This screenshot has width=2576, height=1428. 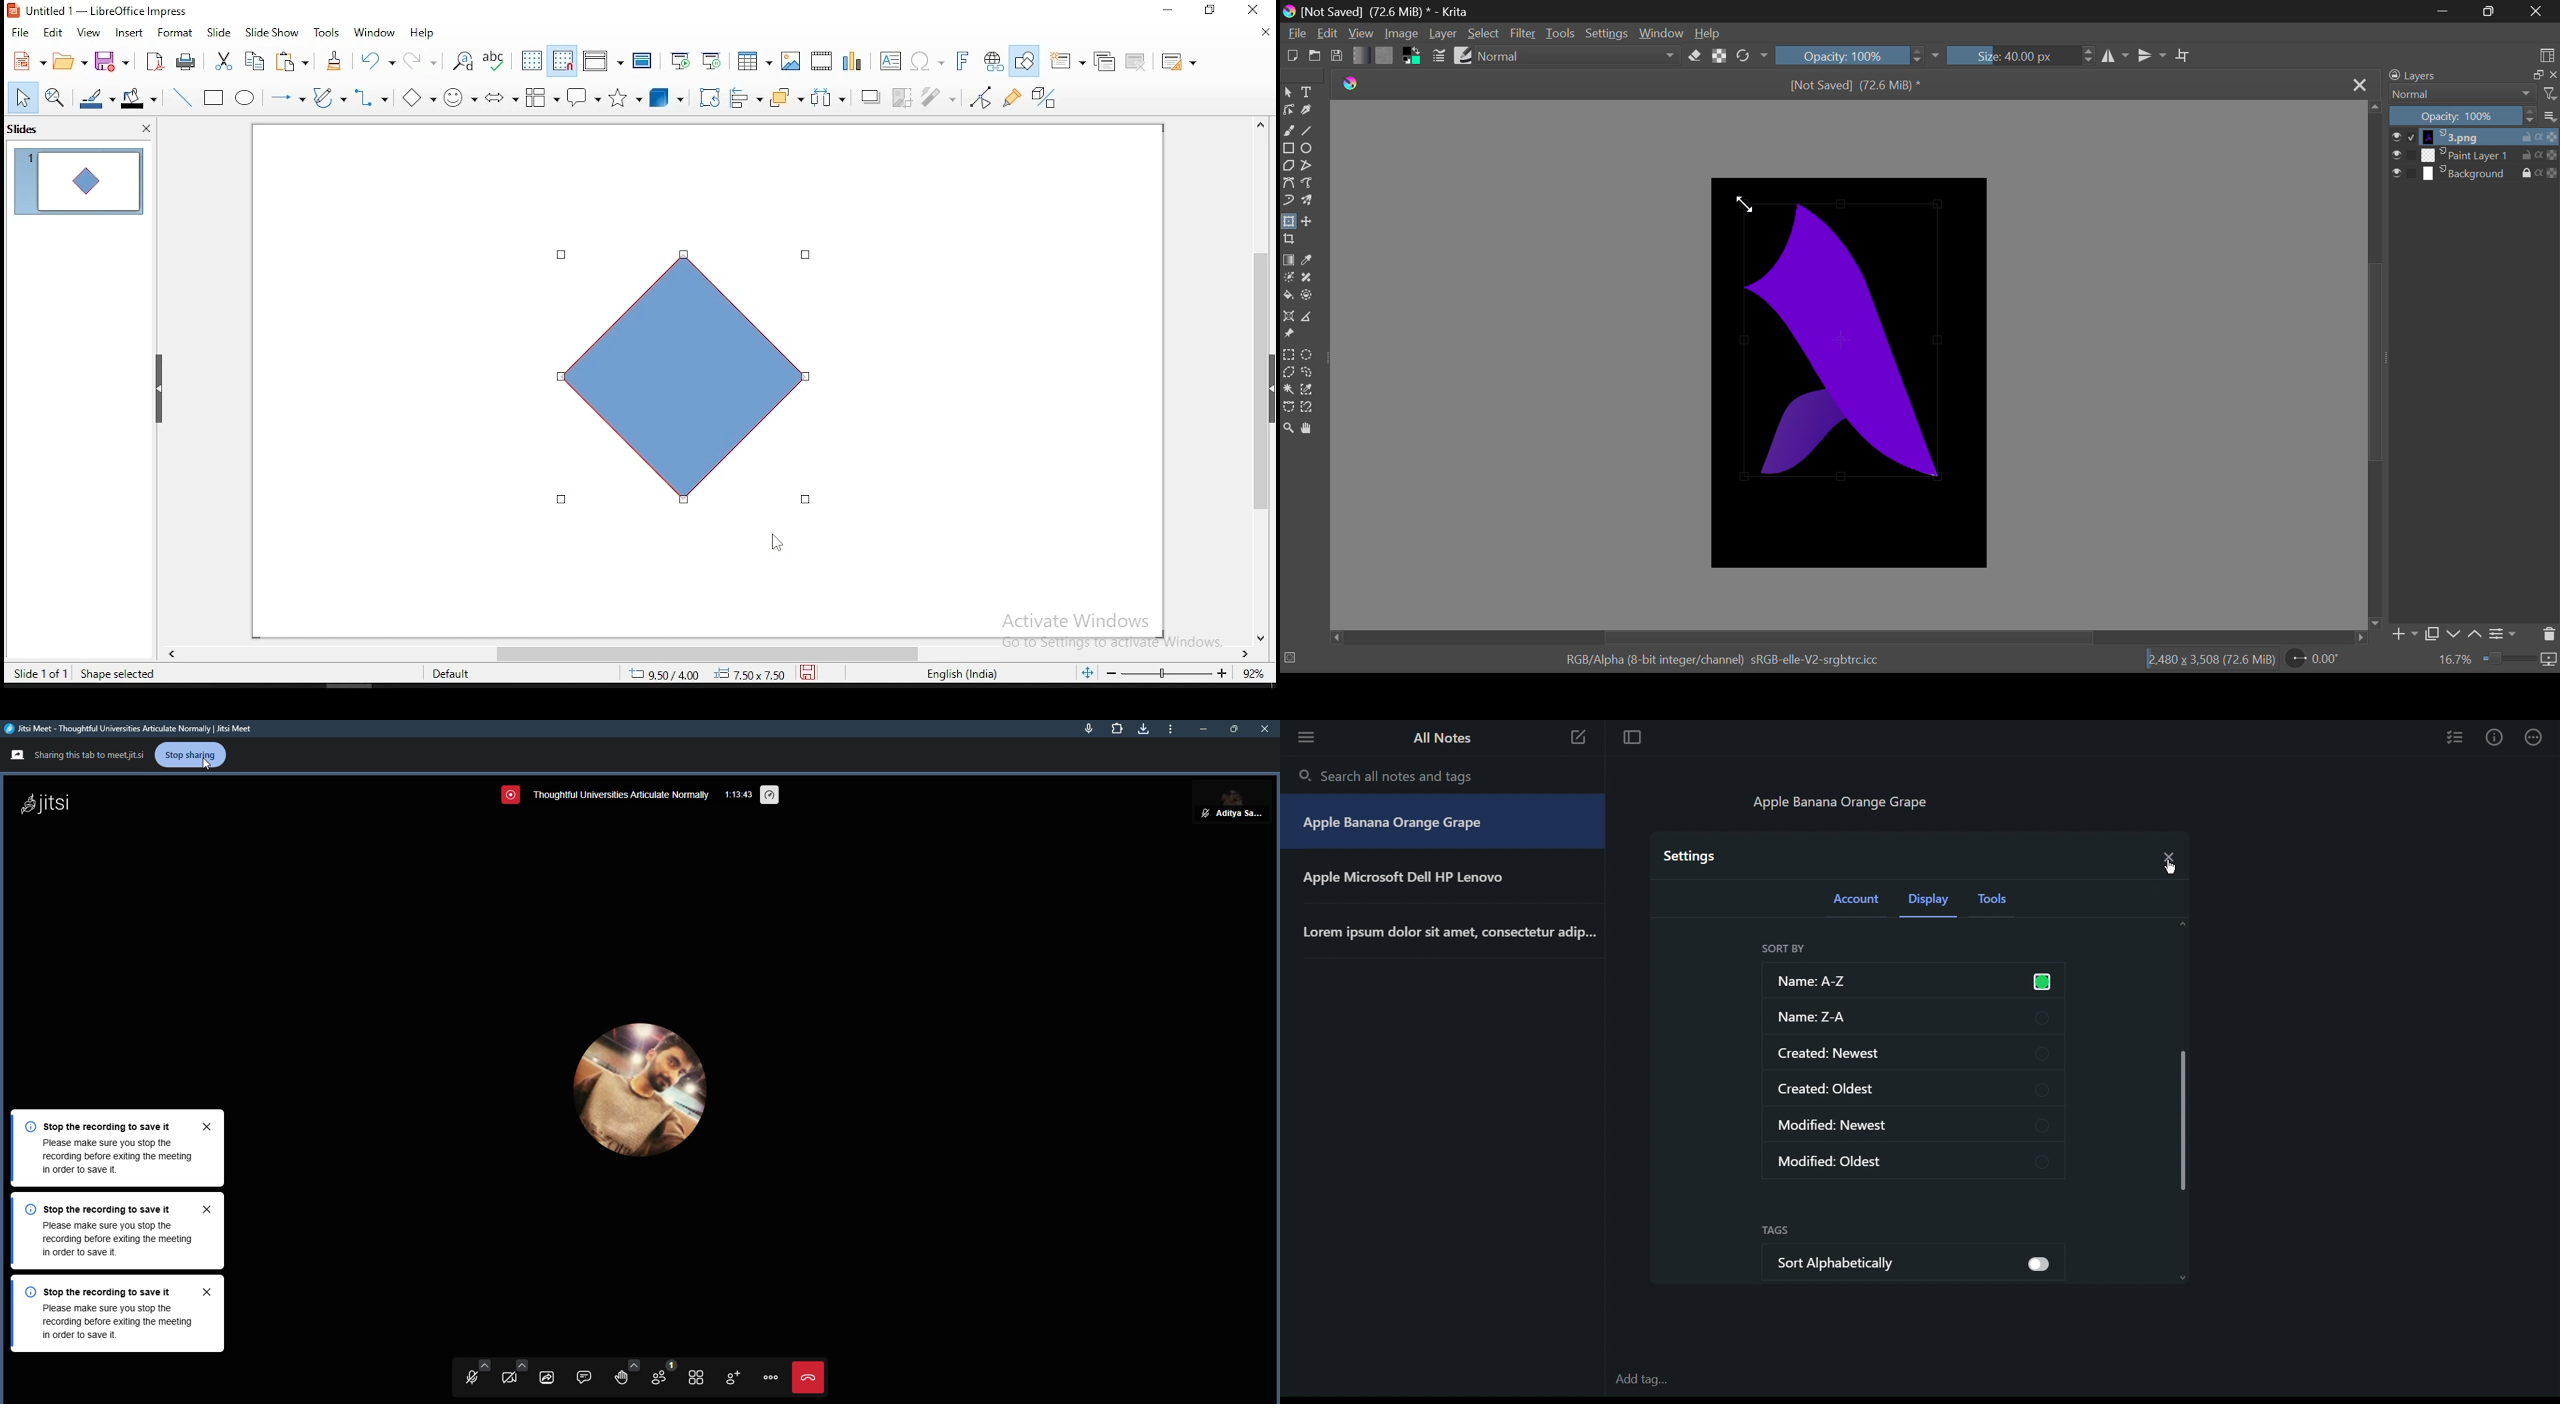 What do you see at coordinates (2357, 88) in the screenshot?
I see `Close` at bounding box center [2357, 88].